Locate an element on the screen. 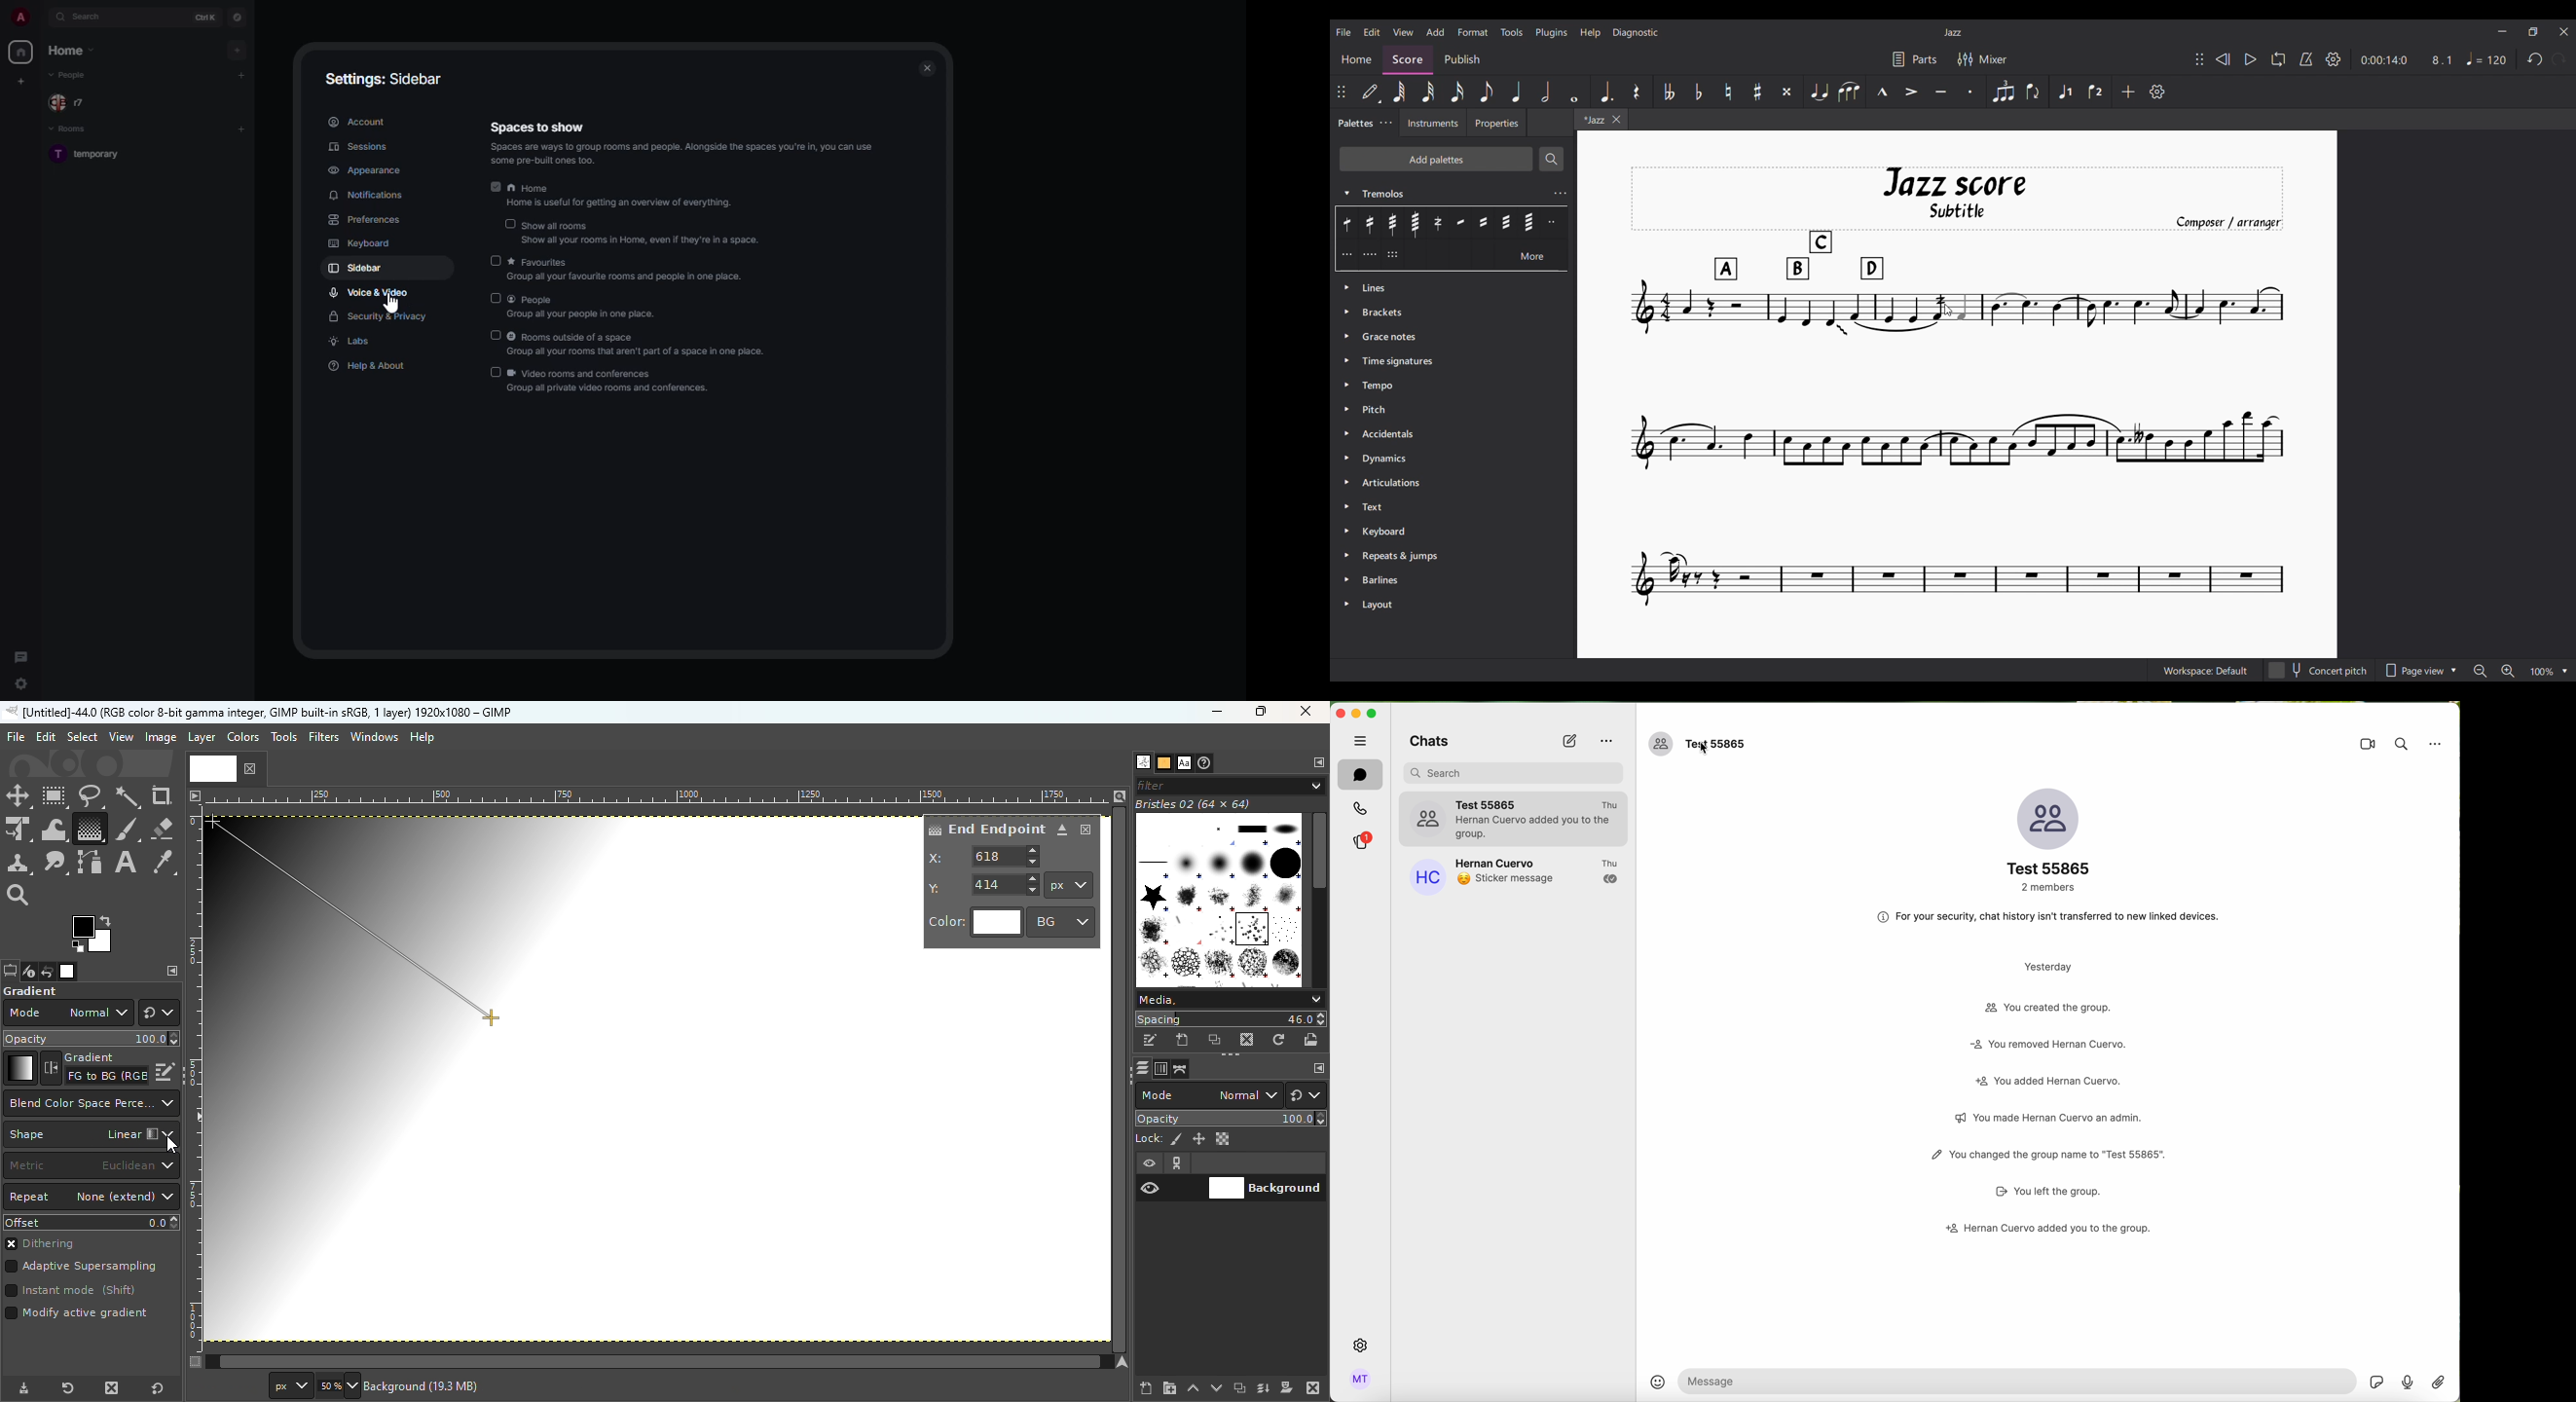 This screenshot has width=2576, height=1428. Divide measured Tremolo by 6 is located at coordinates (1392, 254).